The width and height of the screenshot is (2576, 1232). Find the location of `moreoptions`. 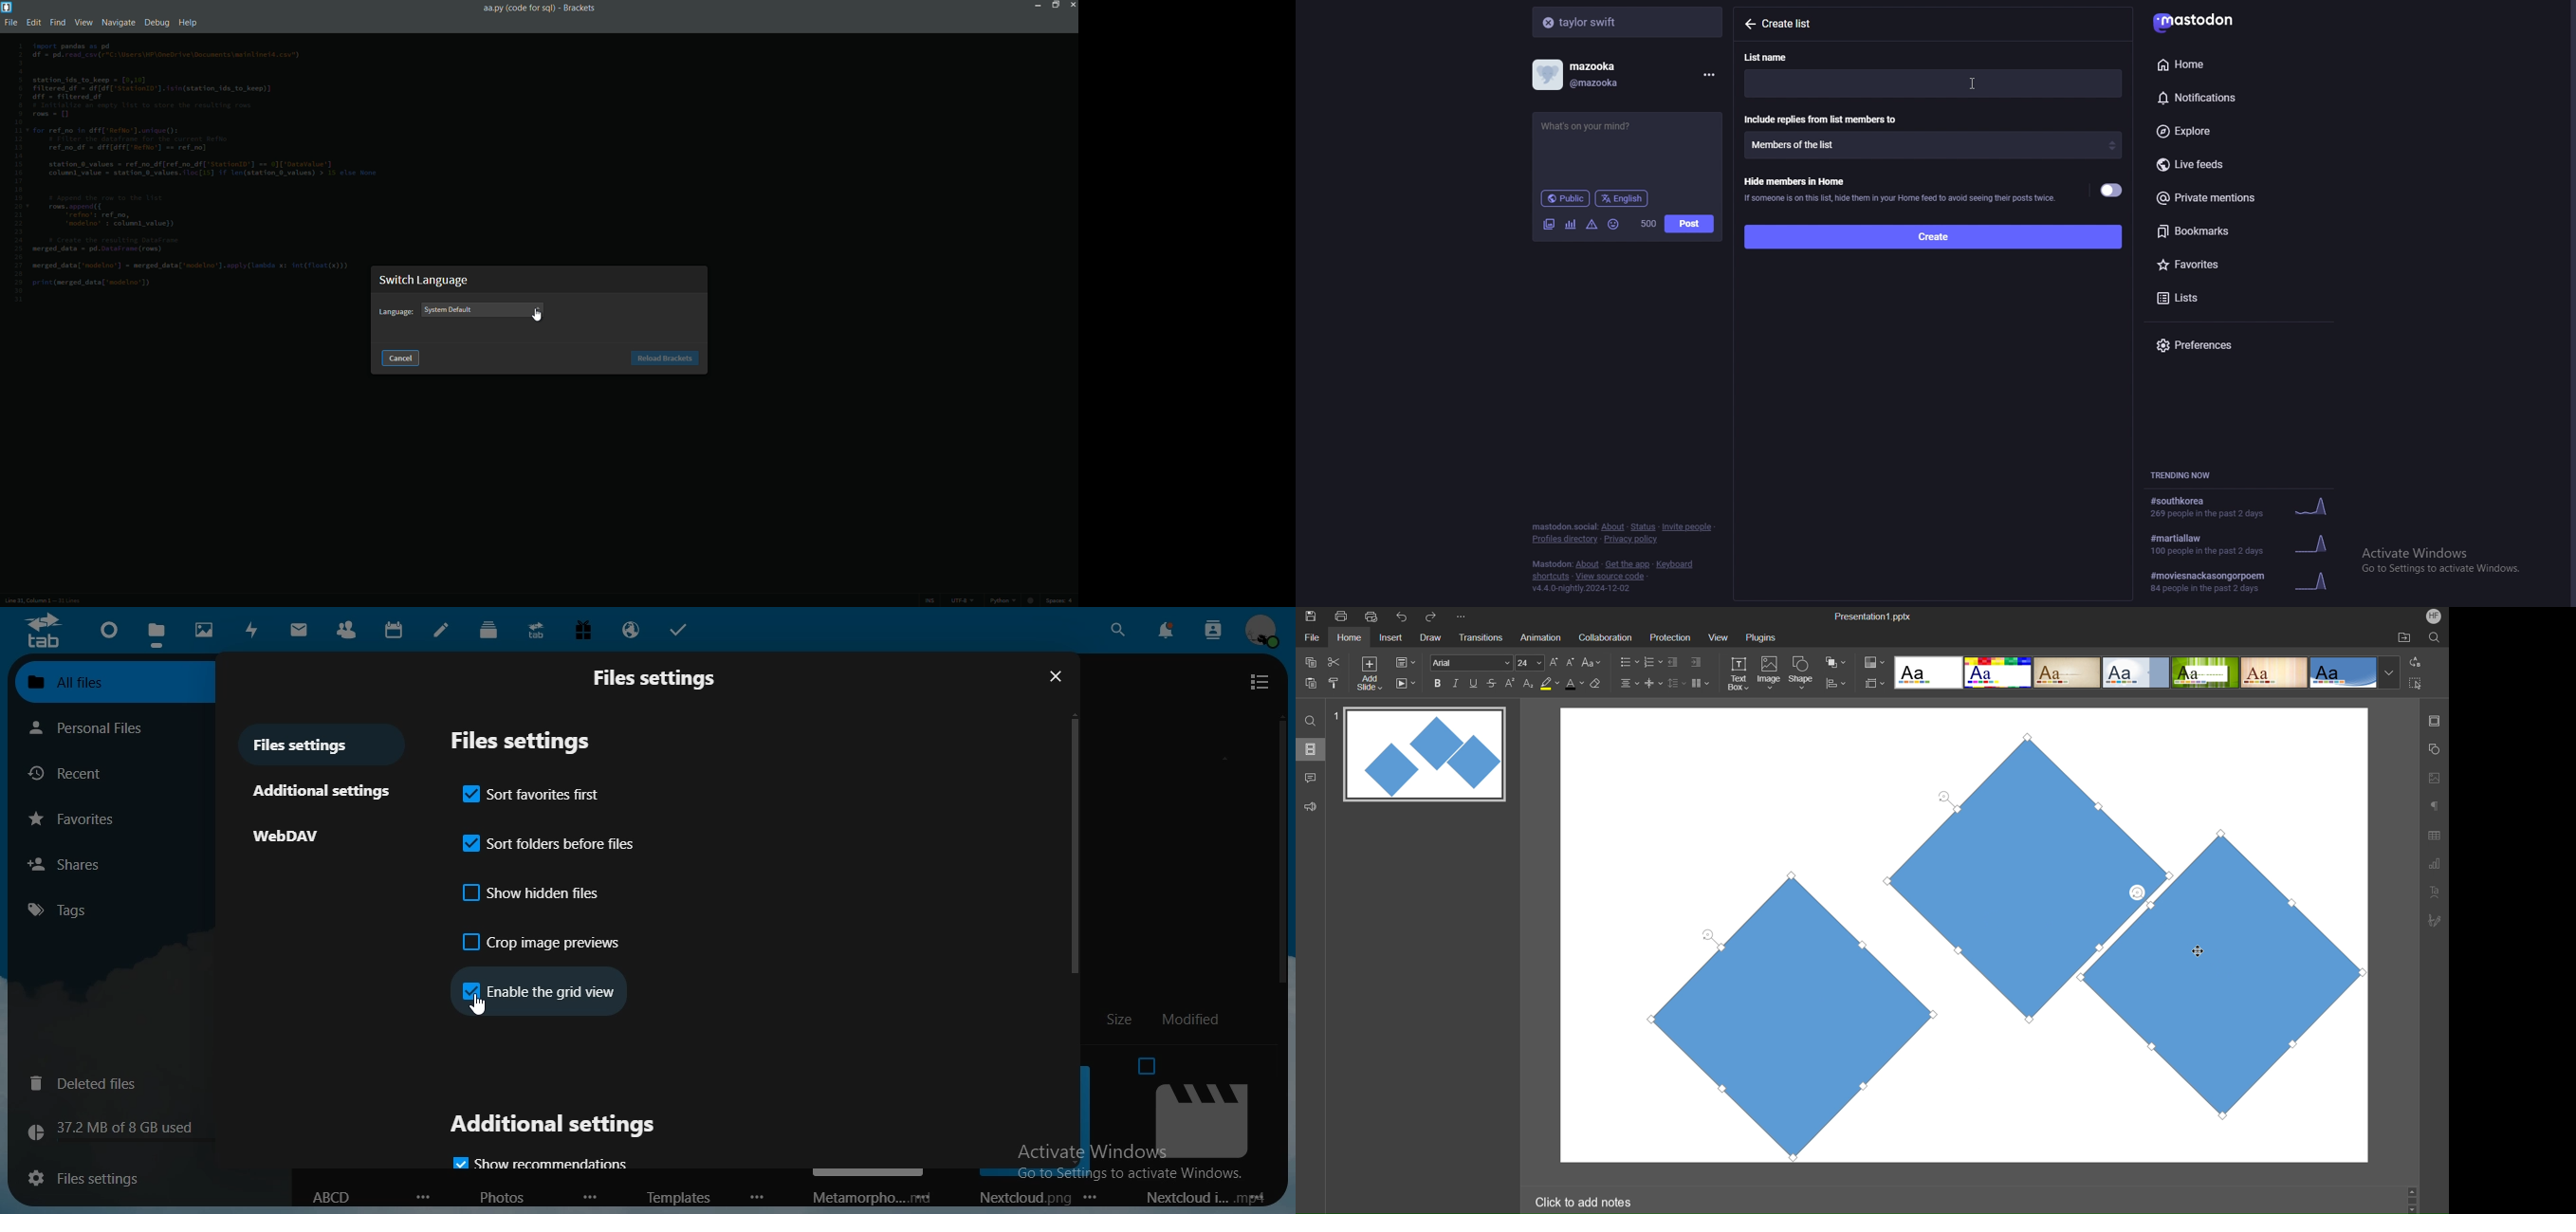

moreoptions is located at coordinates (424, 1195).